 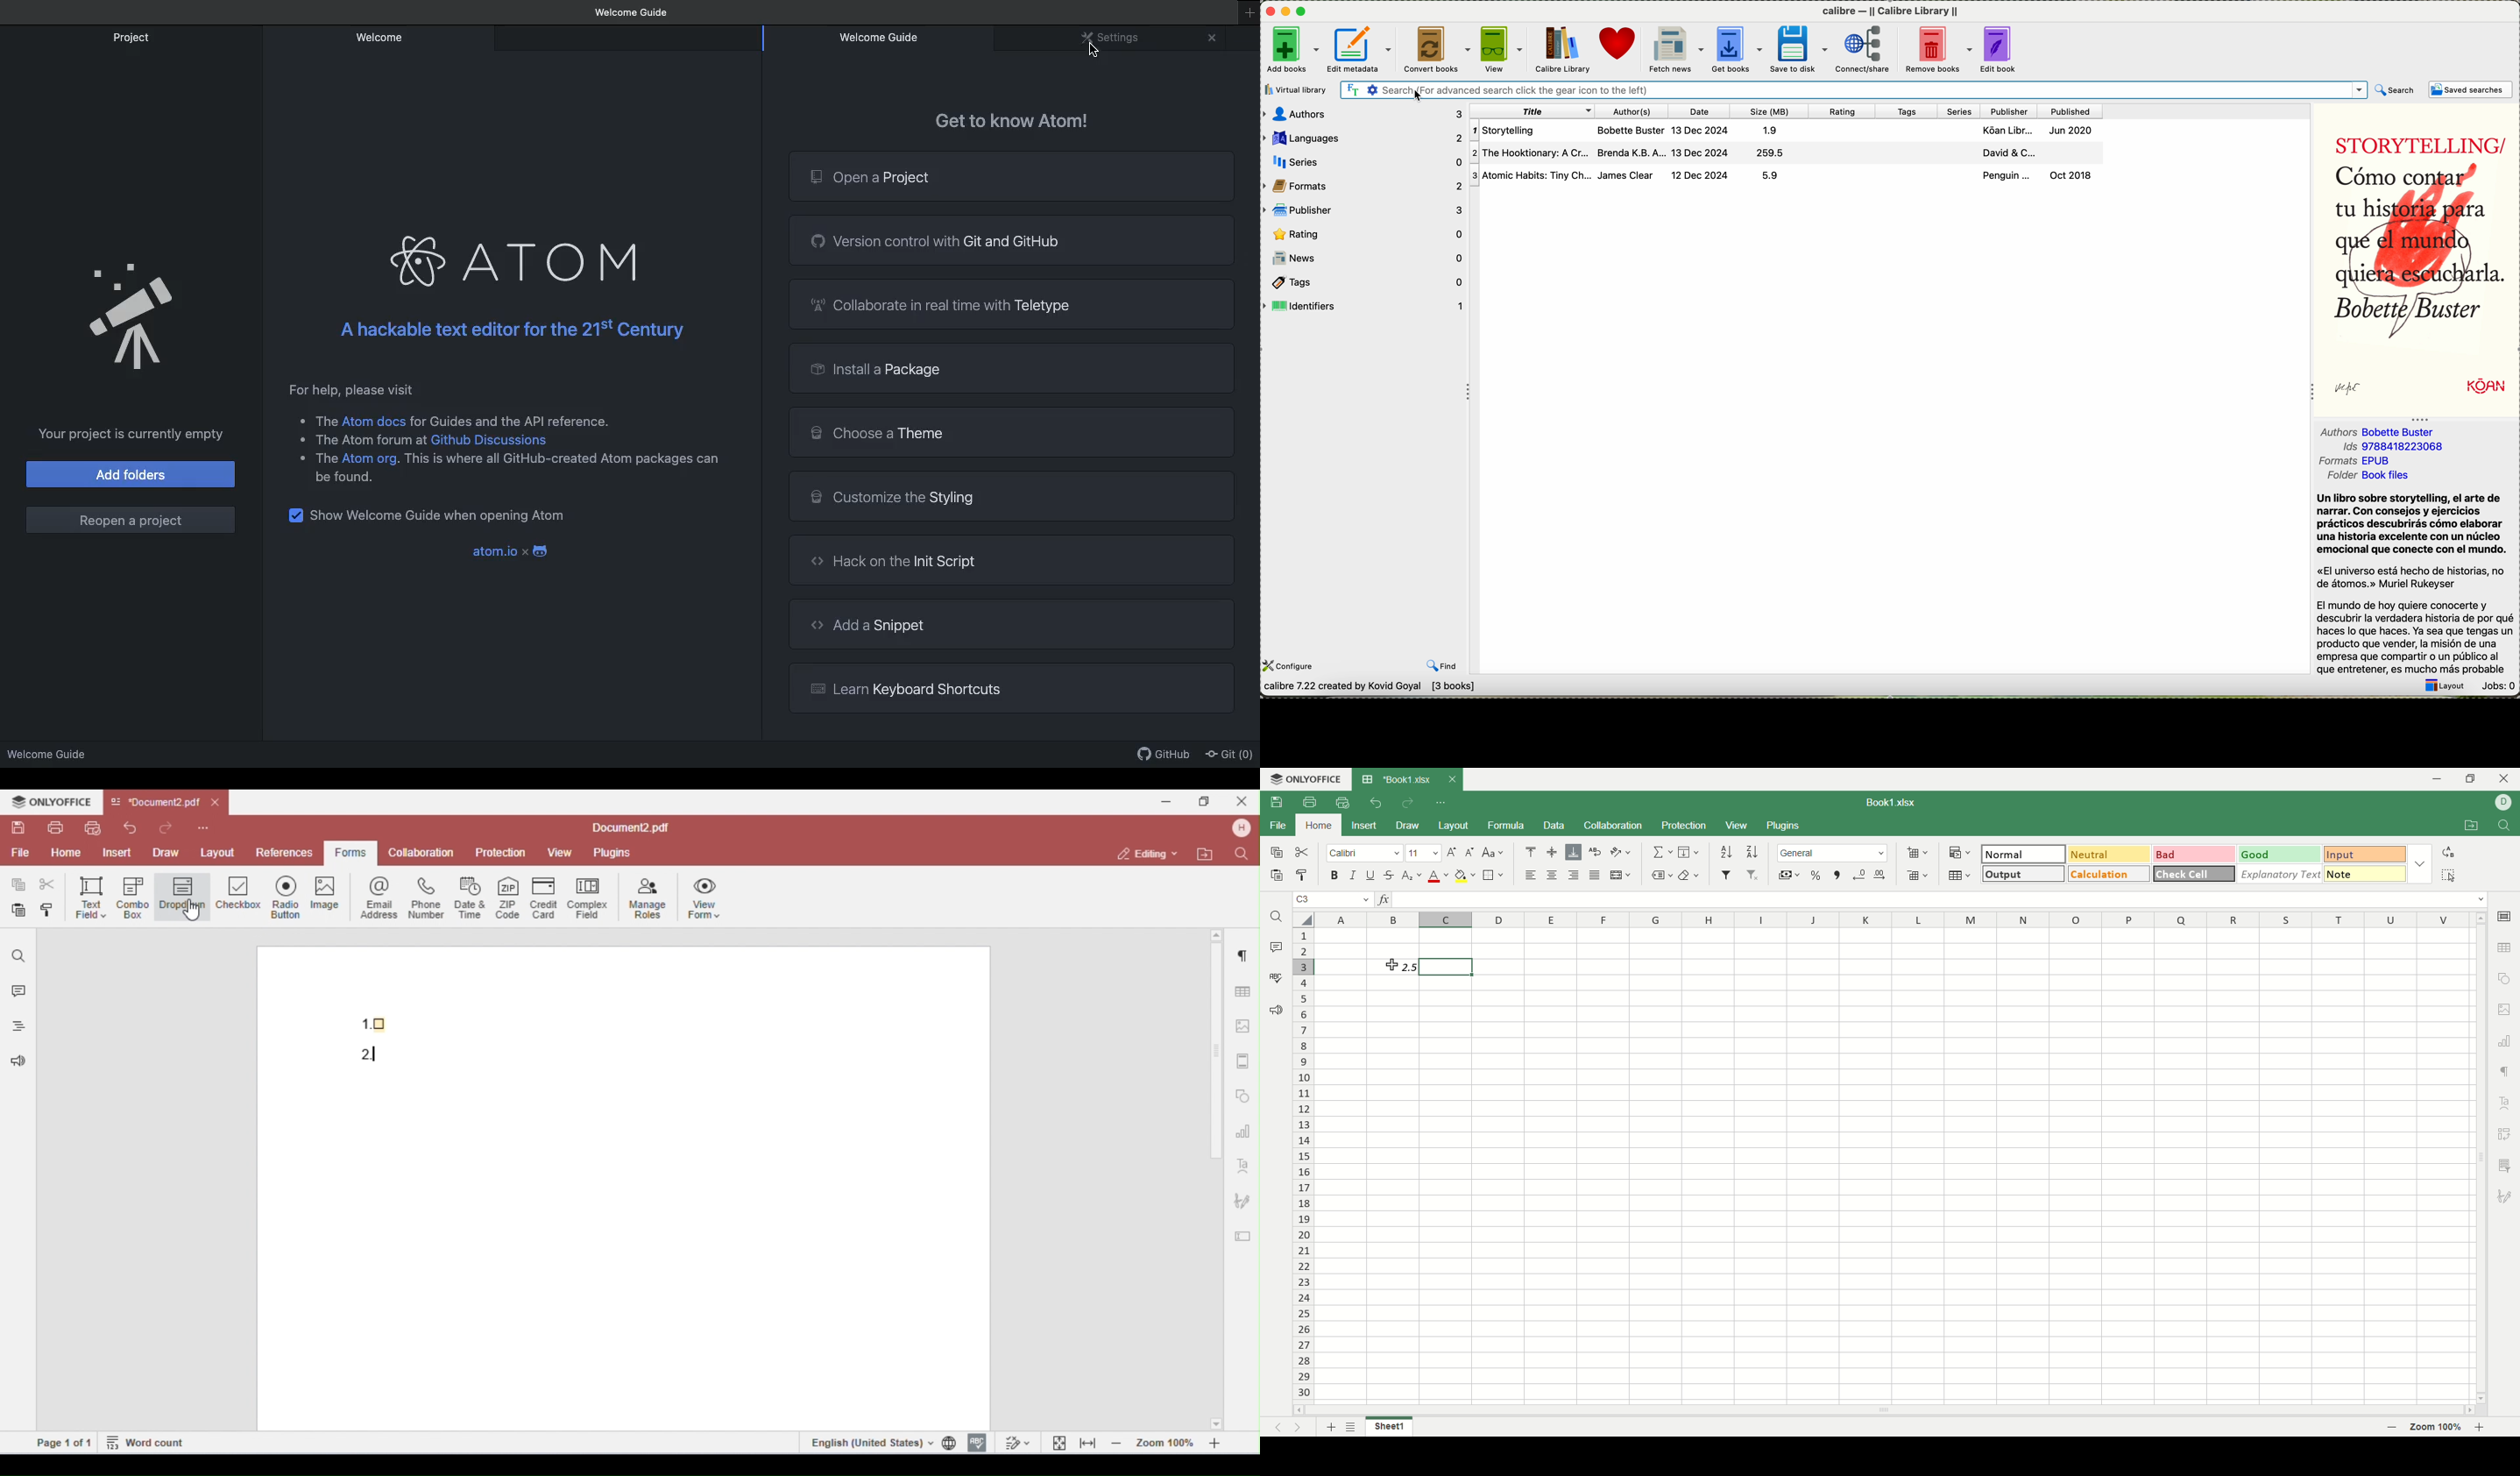 I want to click on Book1.xlsx, so click(x=1893, y=802).